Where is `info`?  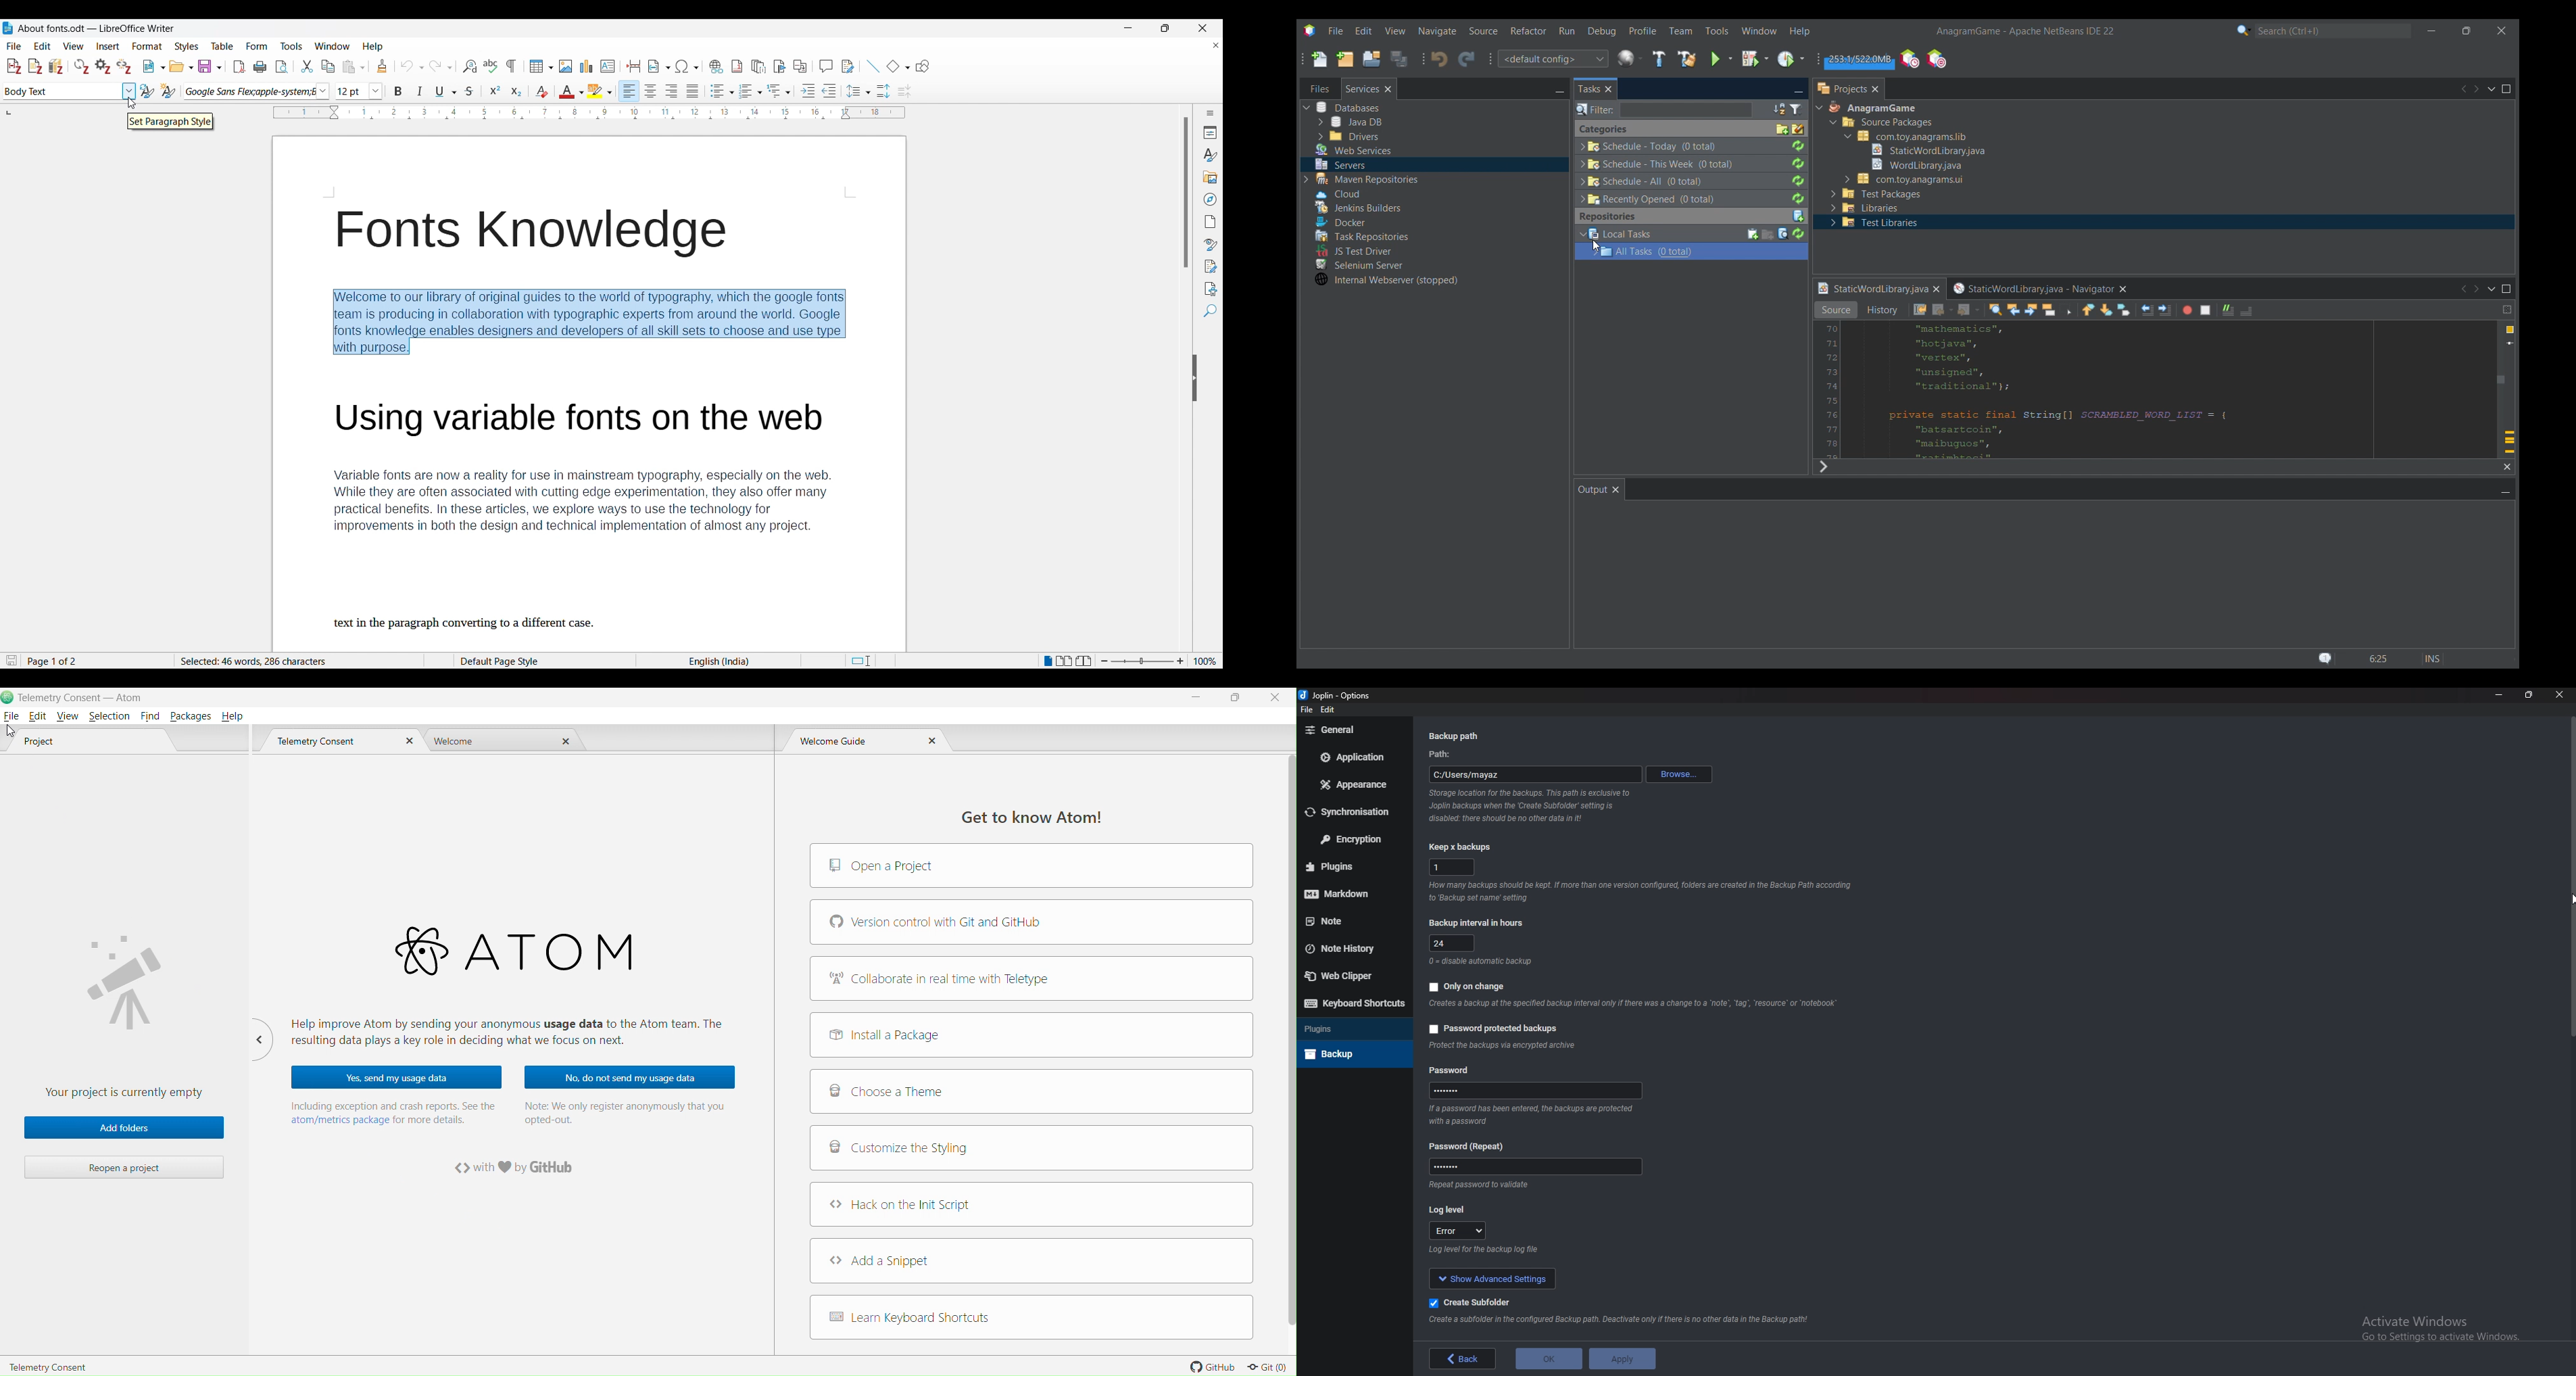
info is located at coordinates (1531, 805).